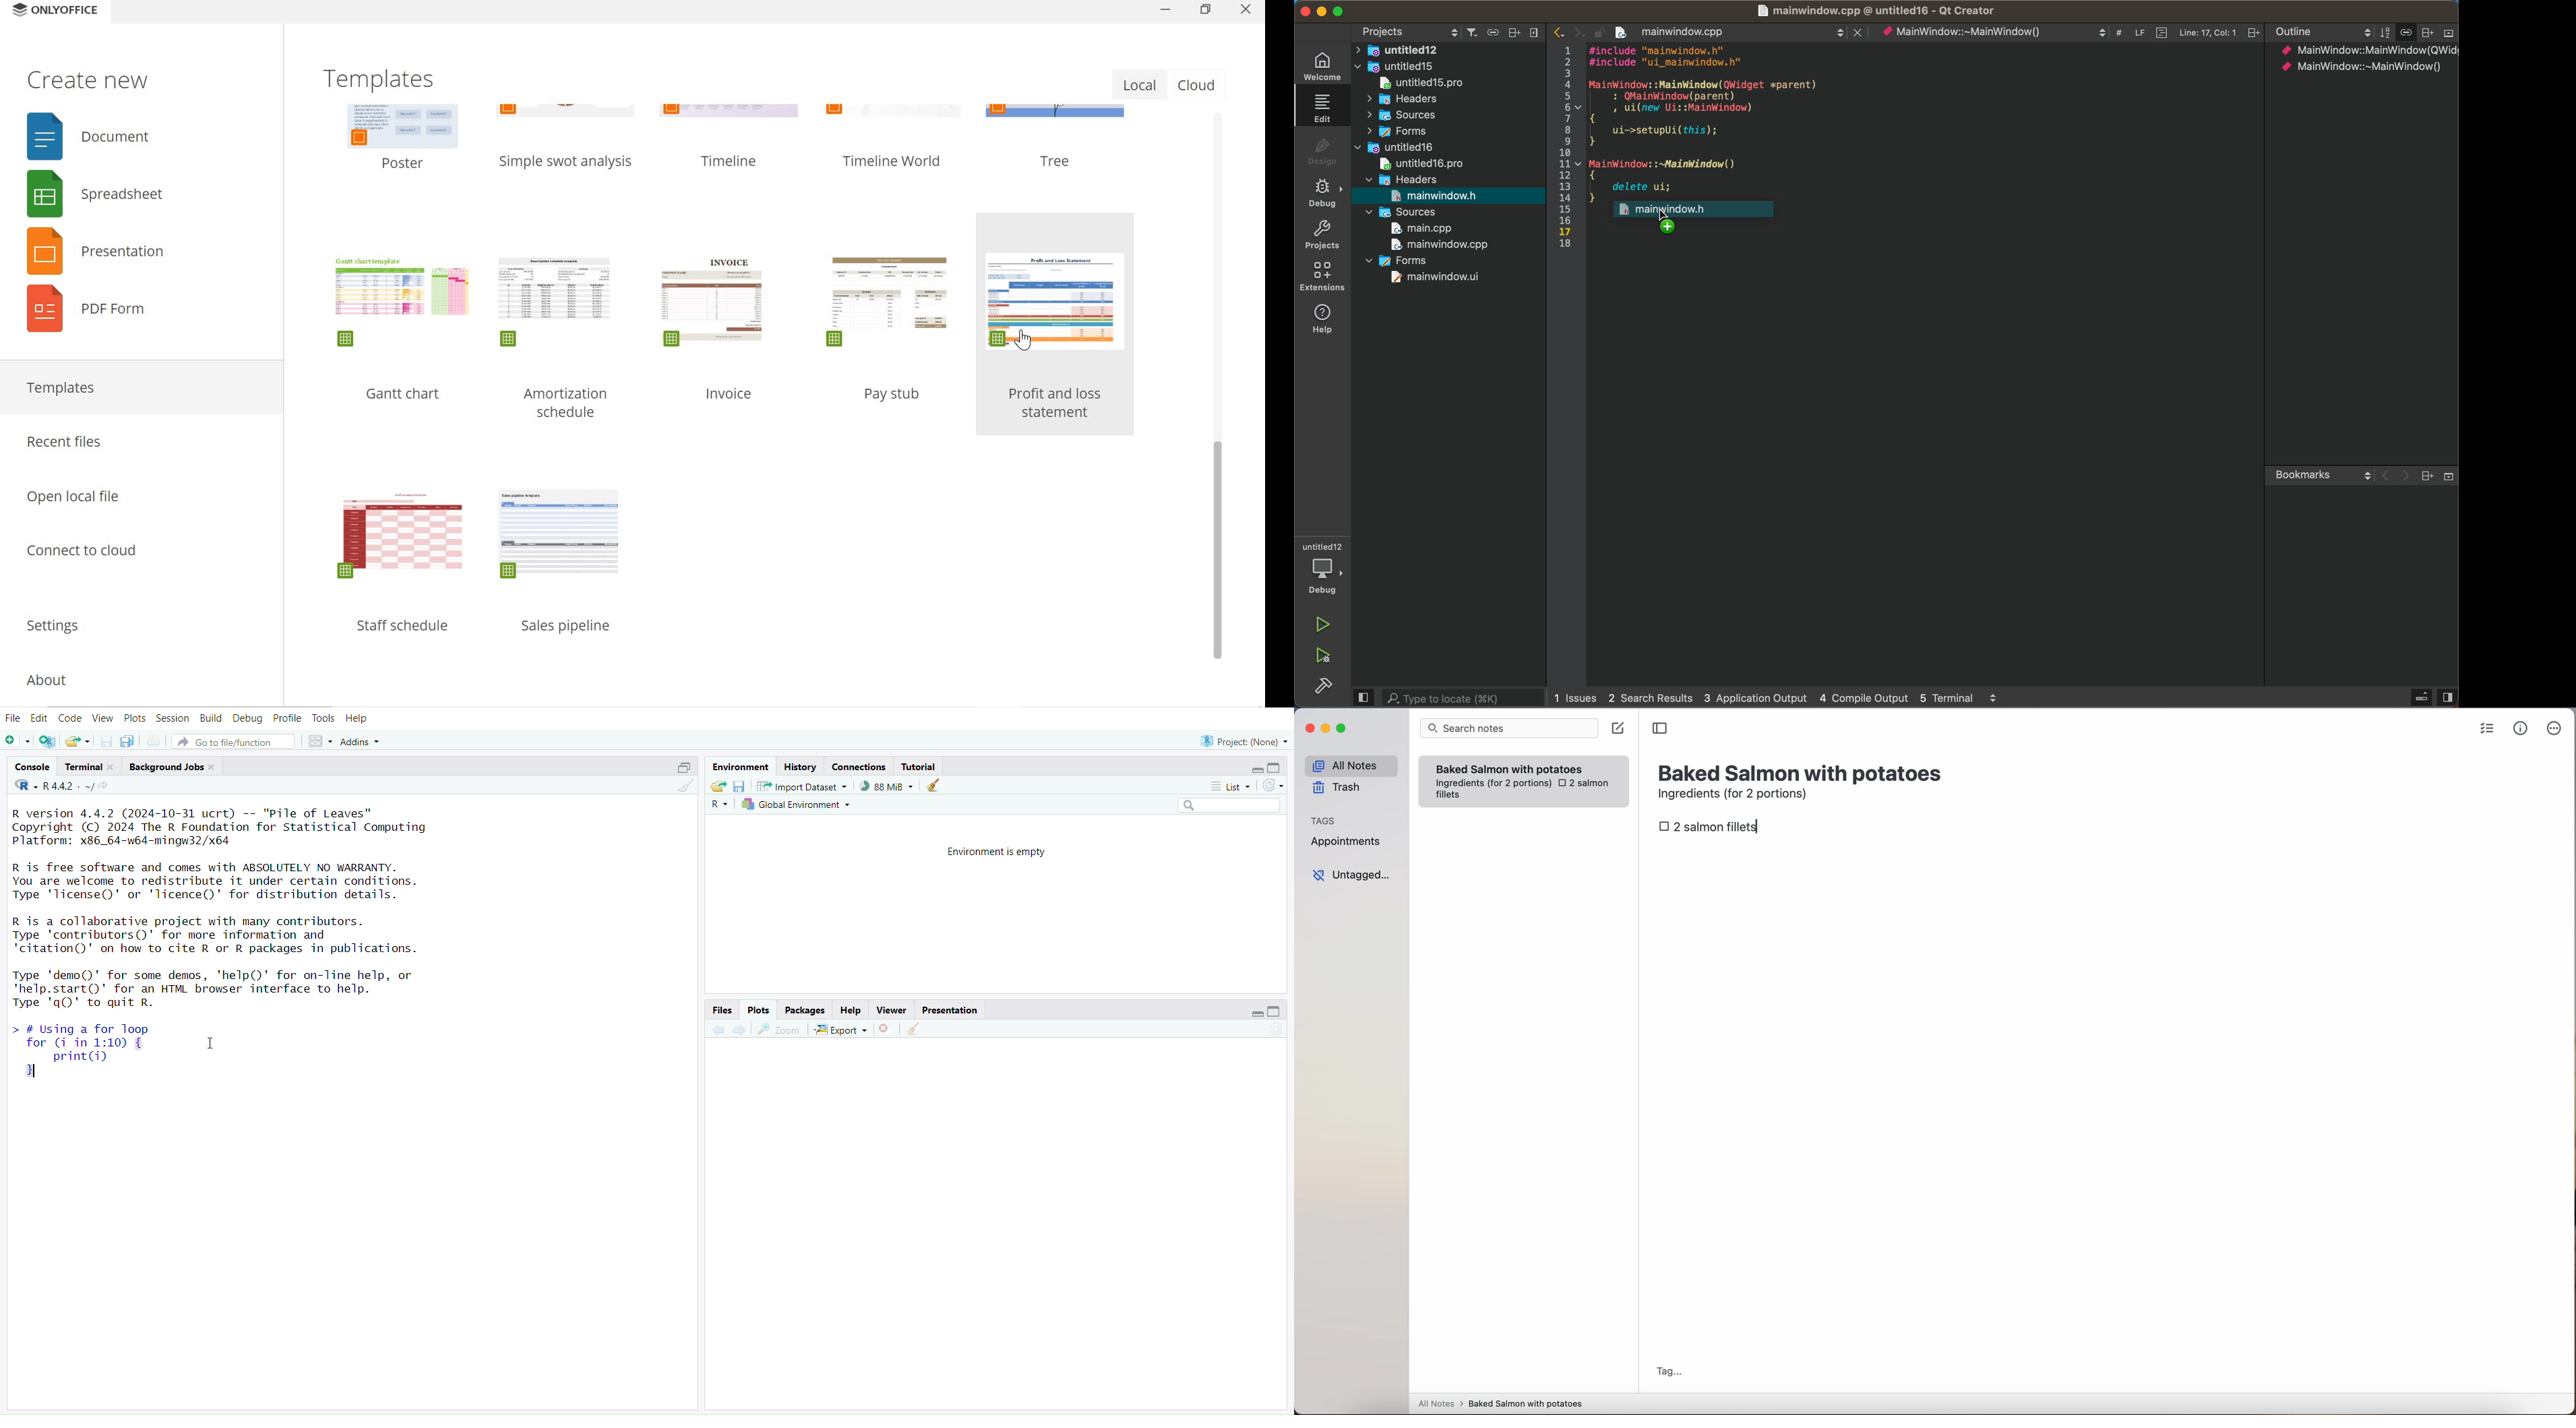  Describe the element at coordinates (893, 1010) in the screenshot. I see `viewer` at that location.